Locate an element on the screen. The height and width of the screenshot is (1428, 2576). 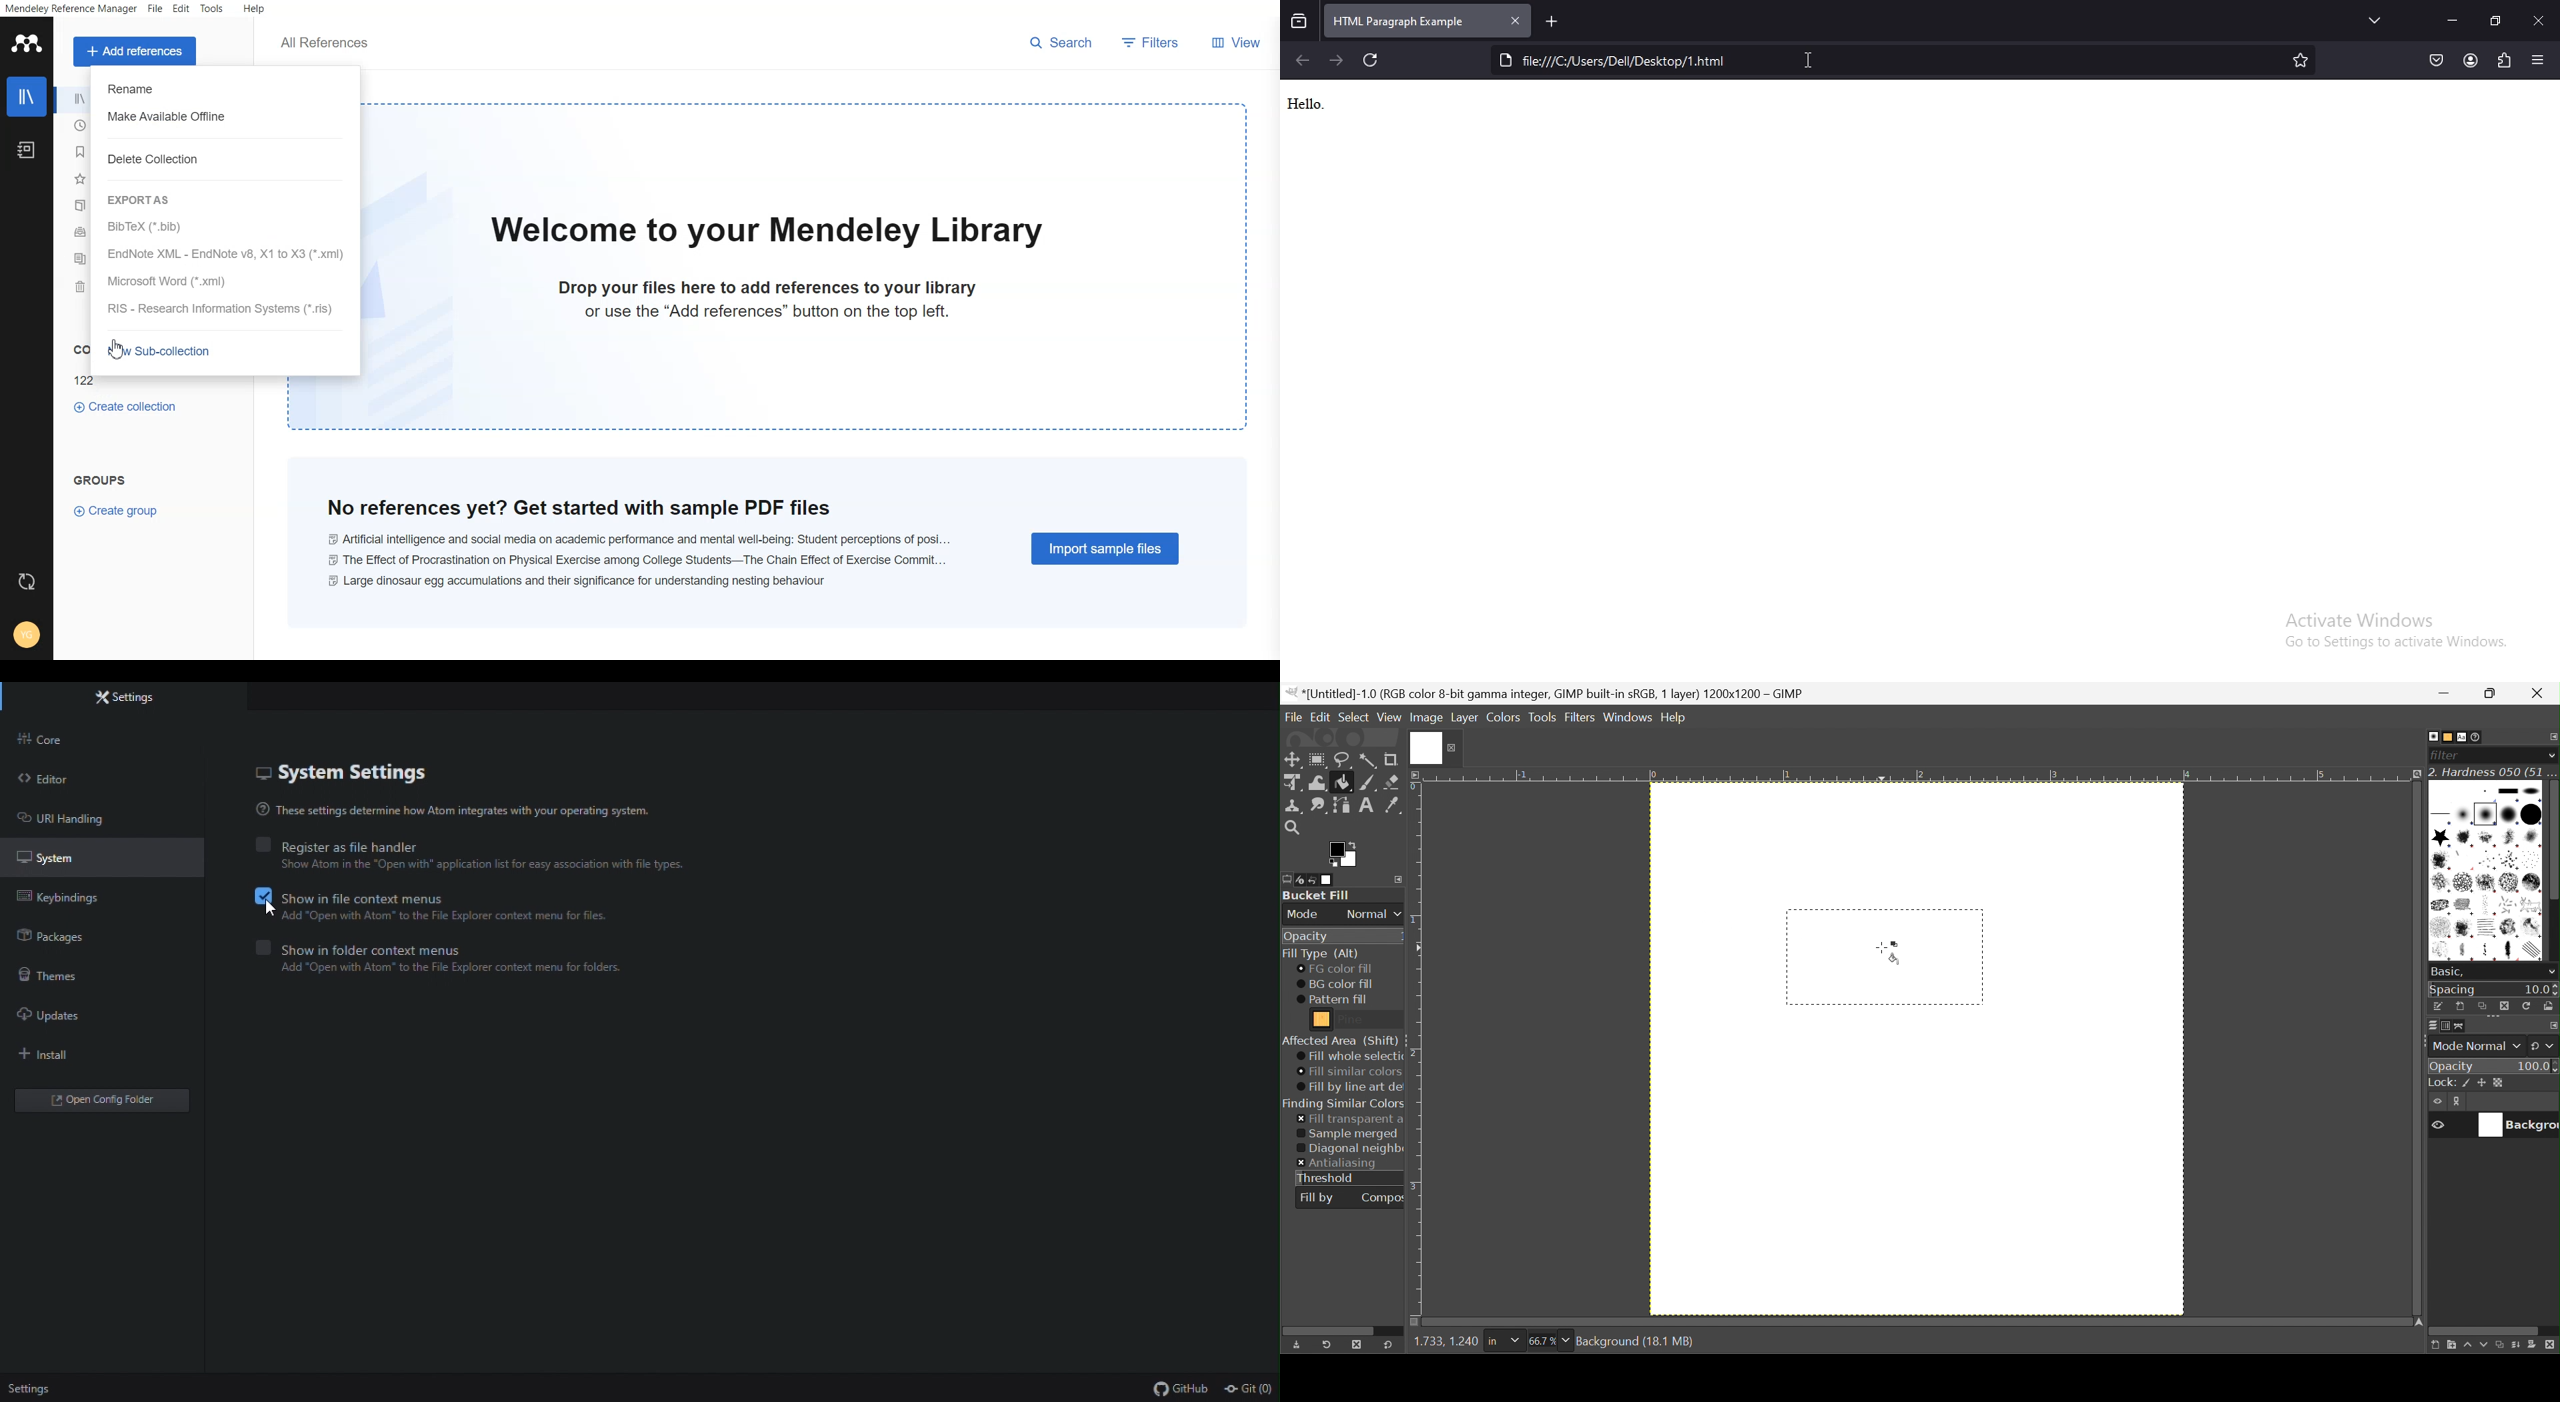
no reference yet? get started with sample pdf files is located at coordinates (640, 507).